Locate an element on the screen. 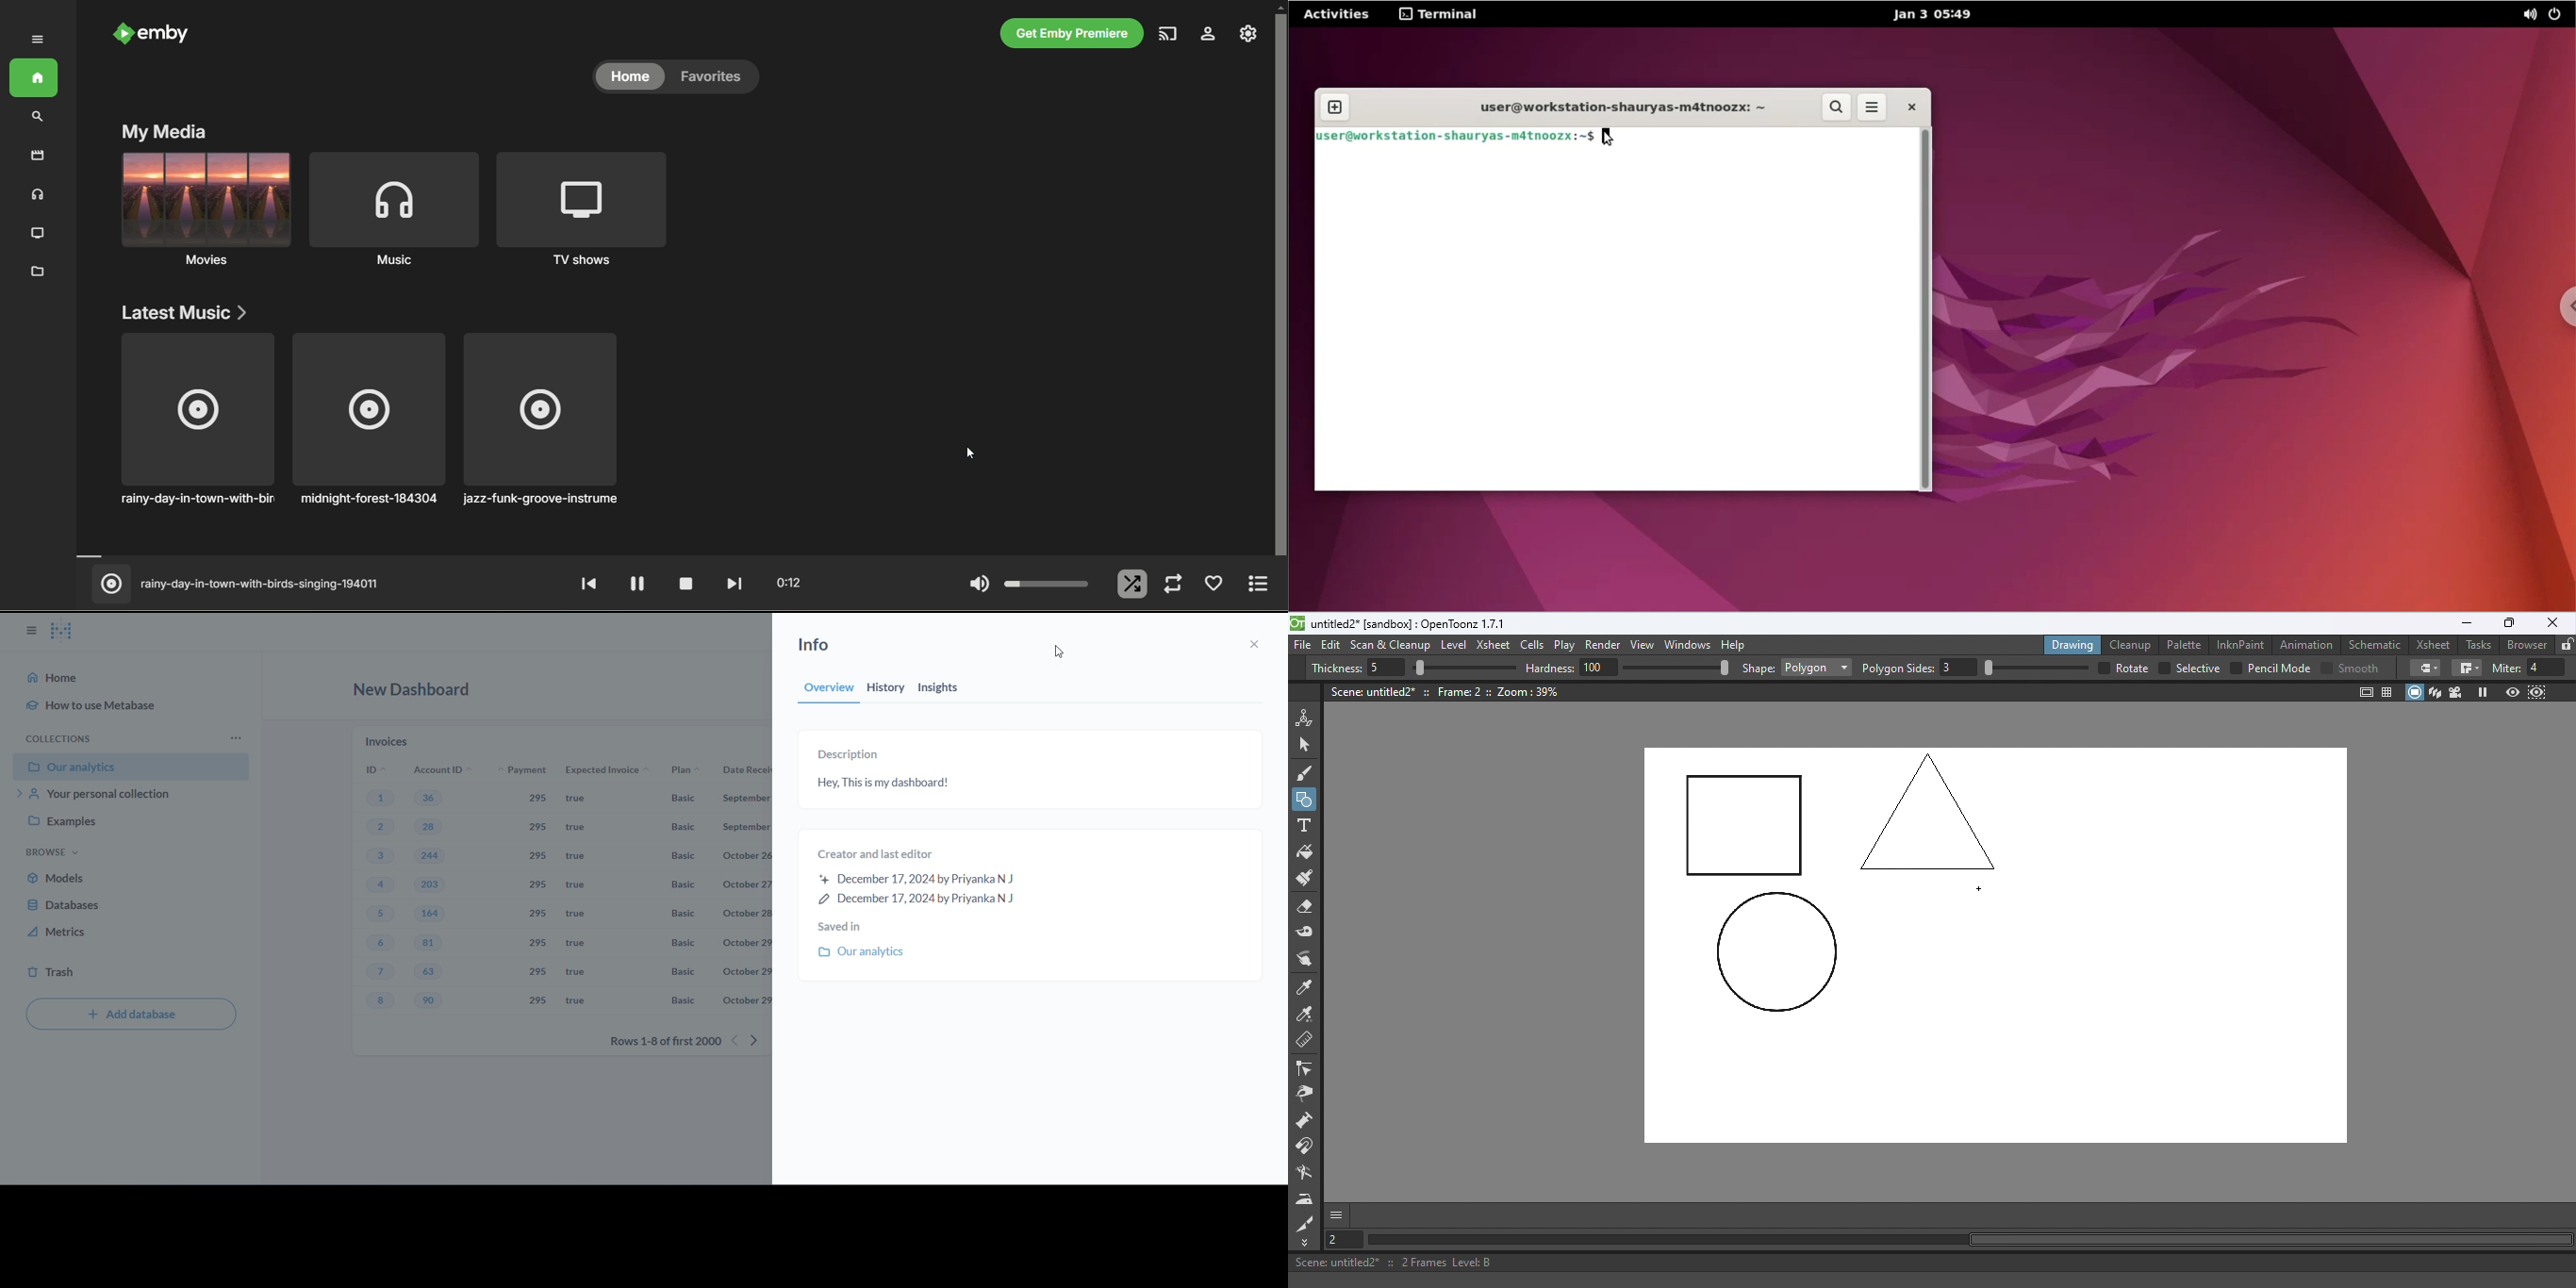 The image size is (2576, 1288). true is located at coordinates (581, 857).